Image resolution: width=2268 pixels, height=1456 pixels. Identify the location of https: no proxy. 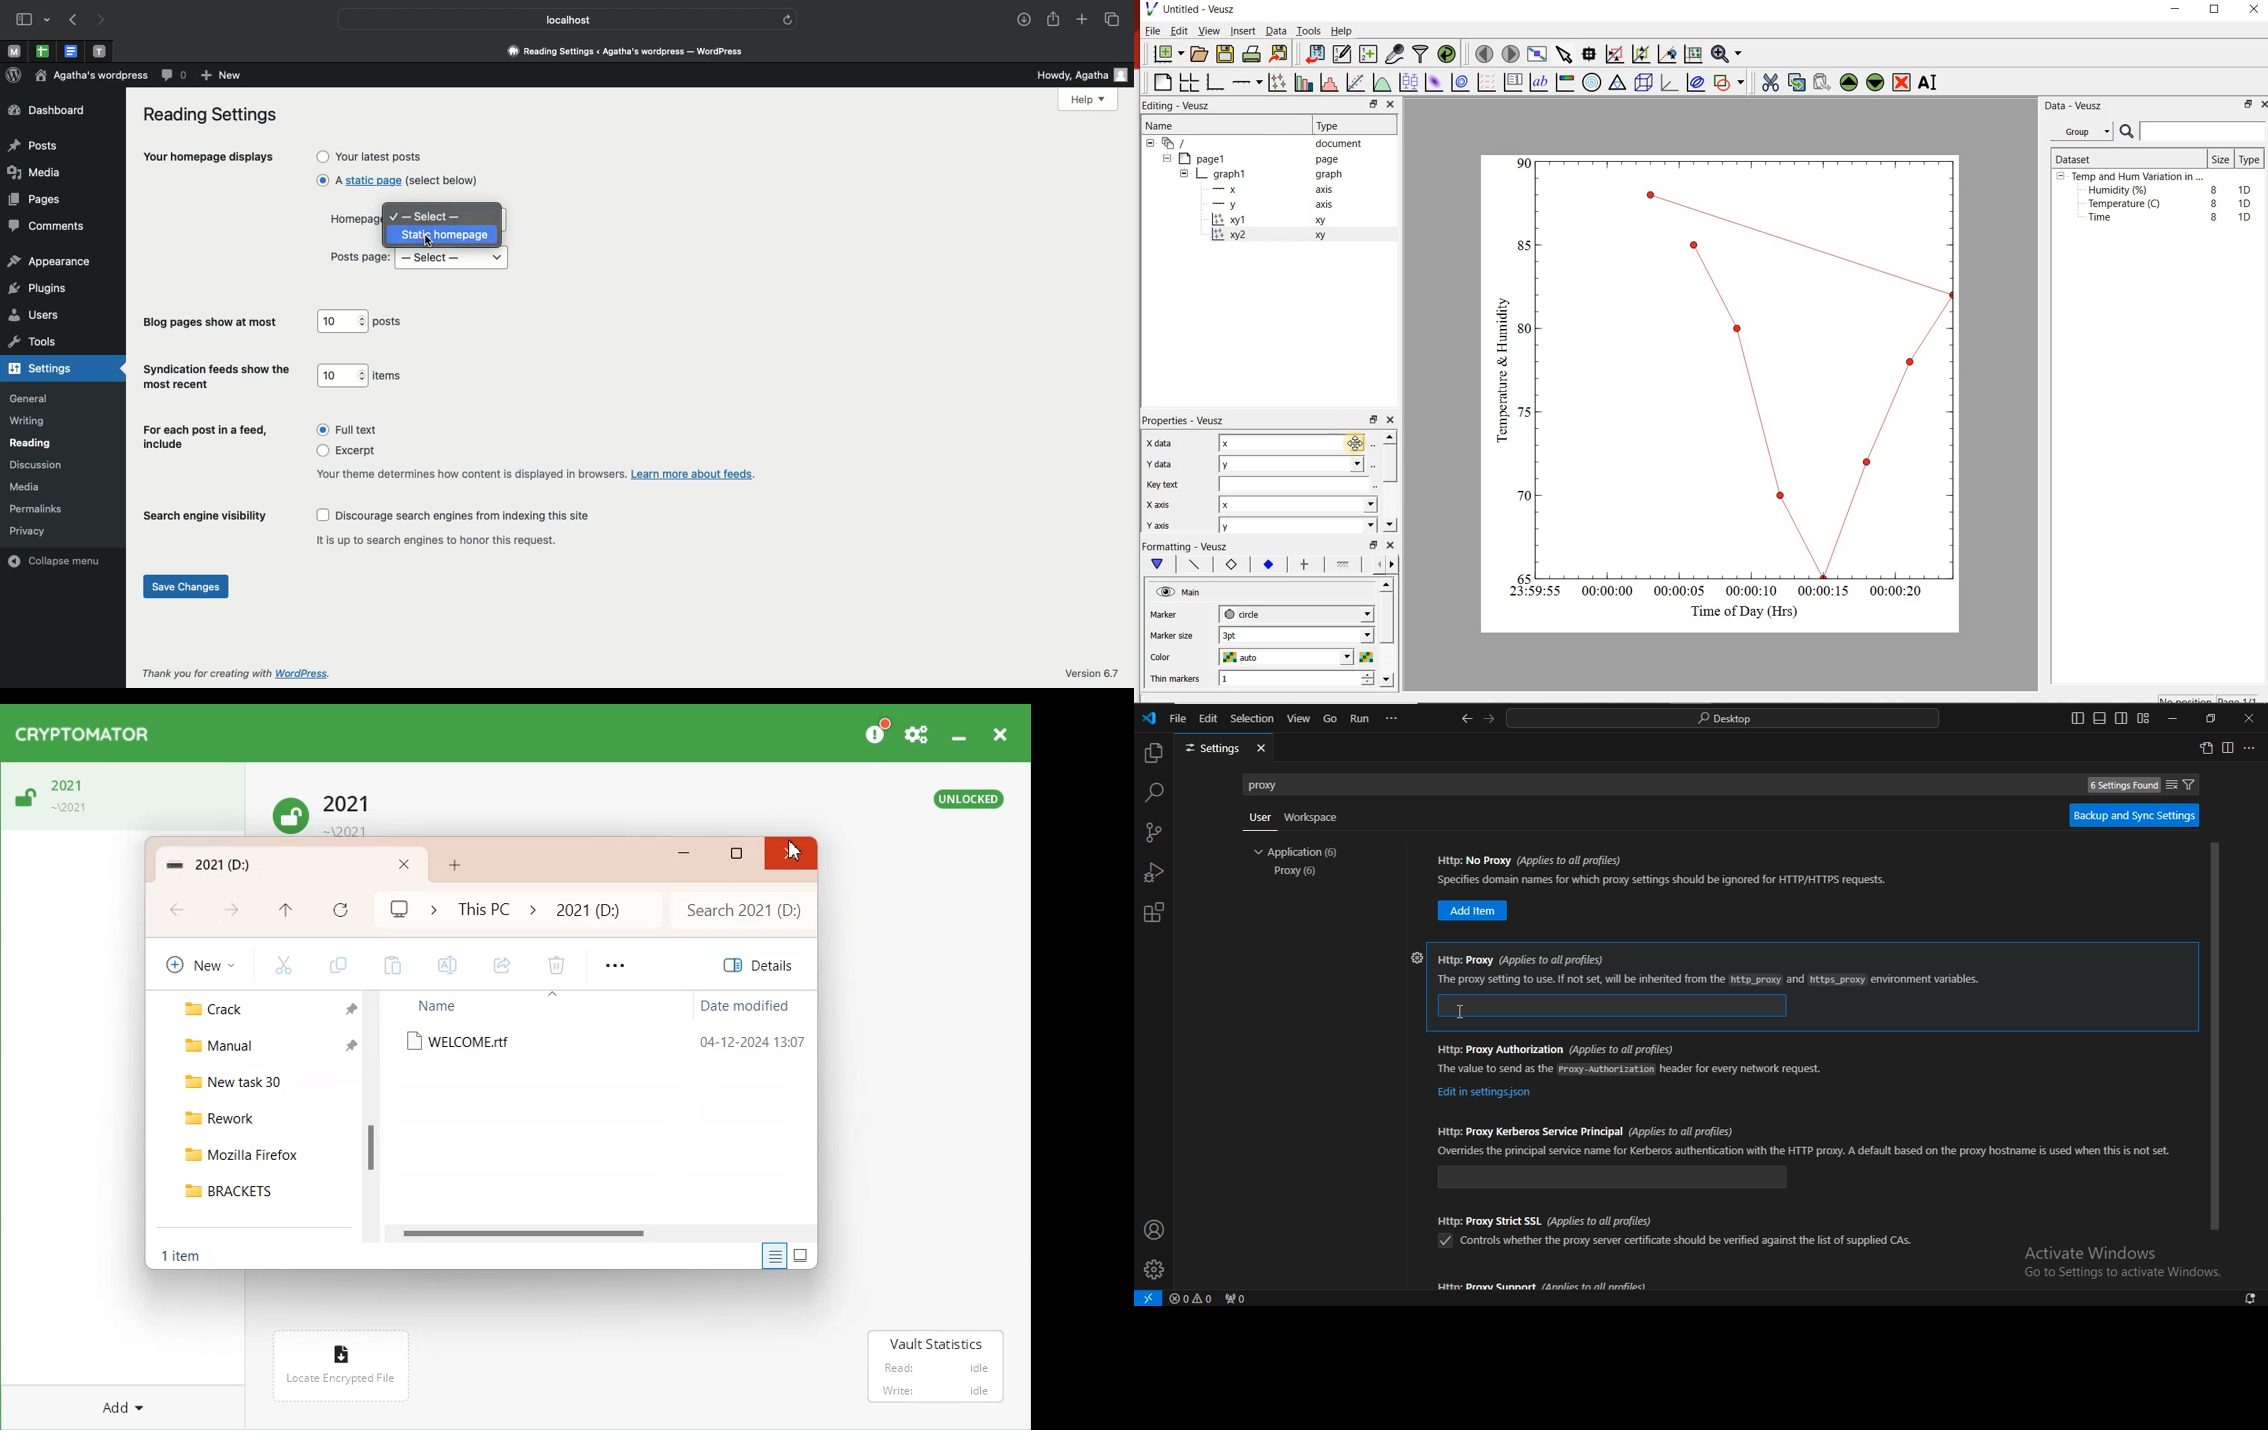
(1474, 911).